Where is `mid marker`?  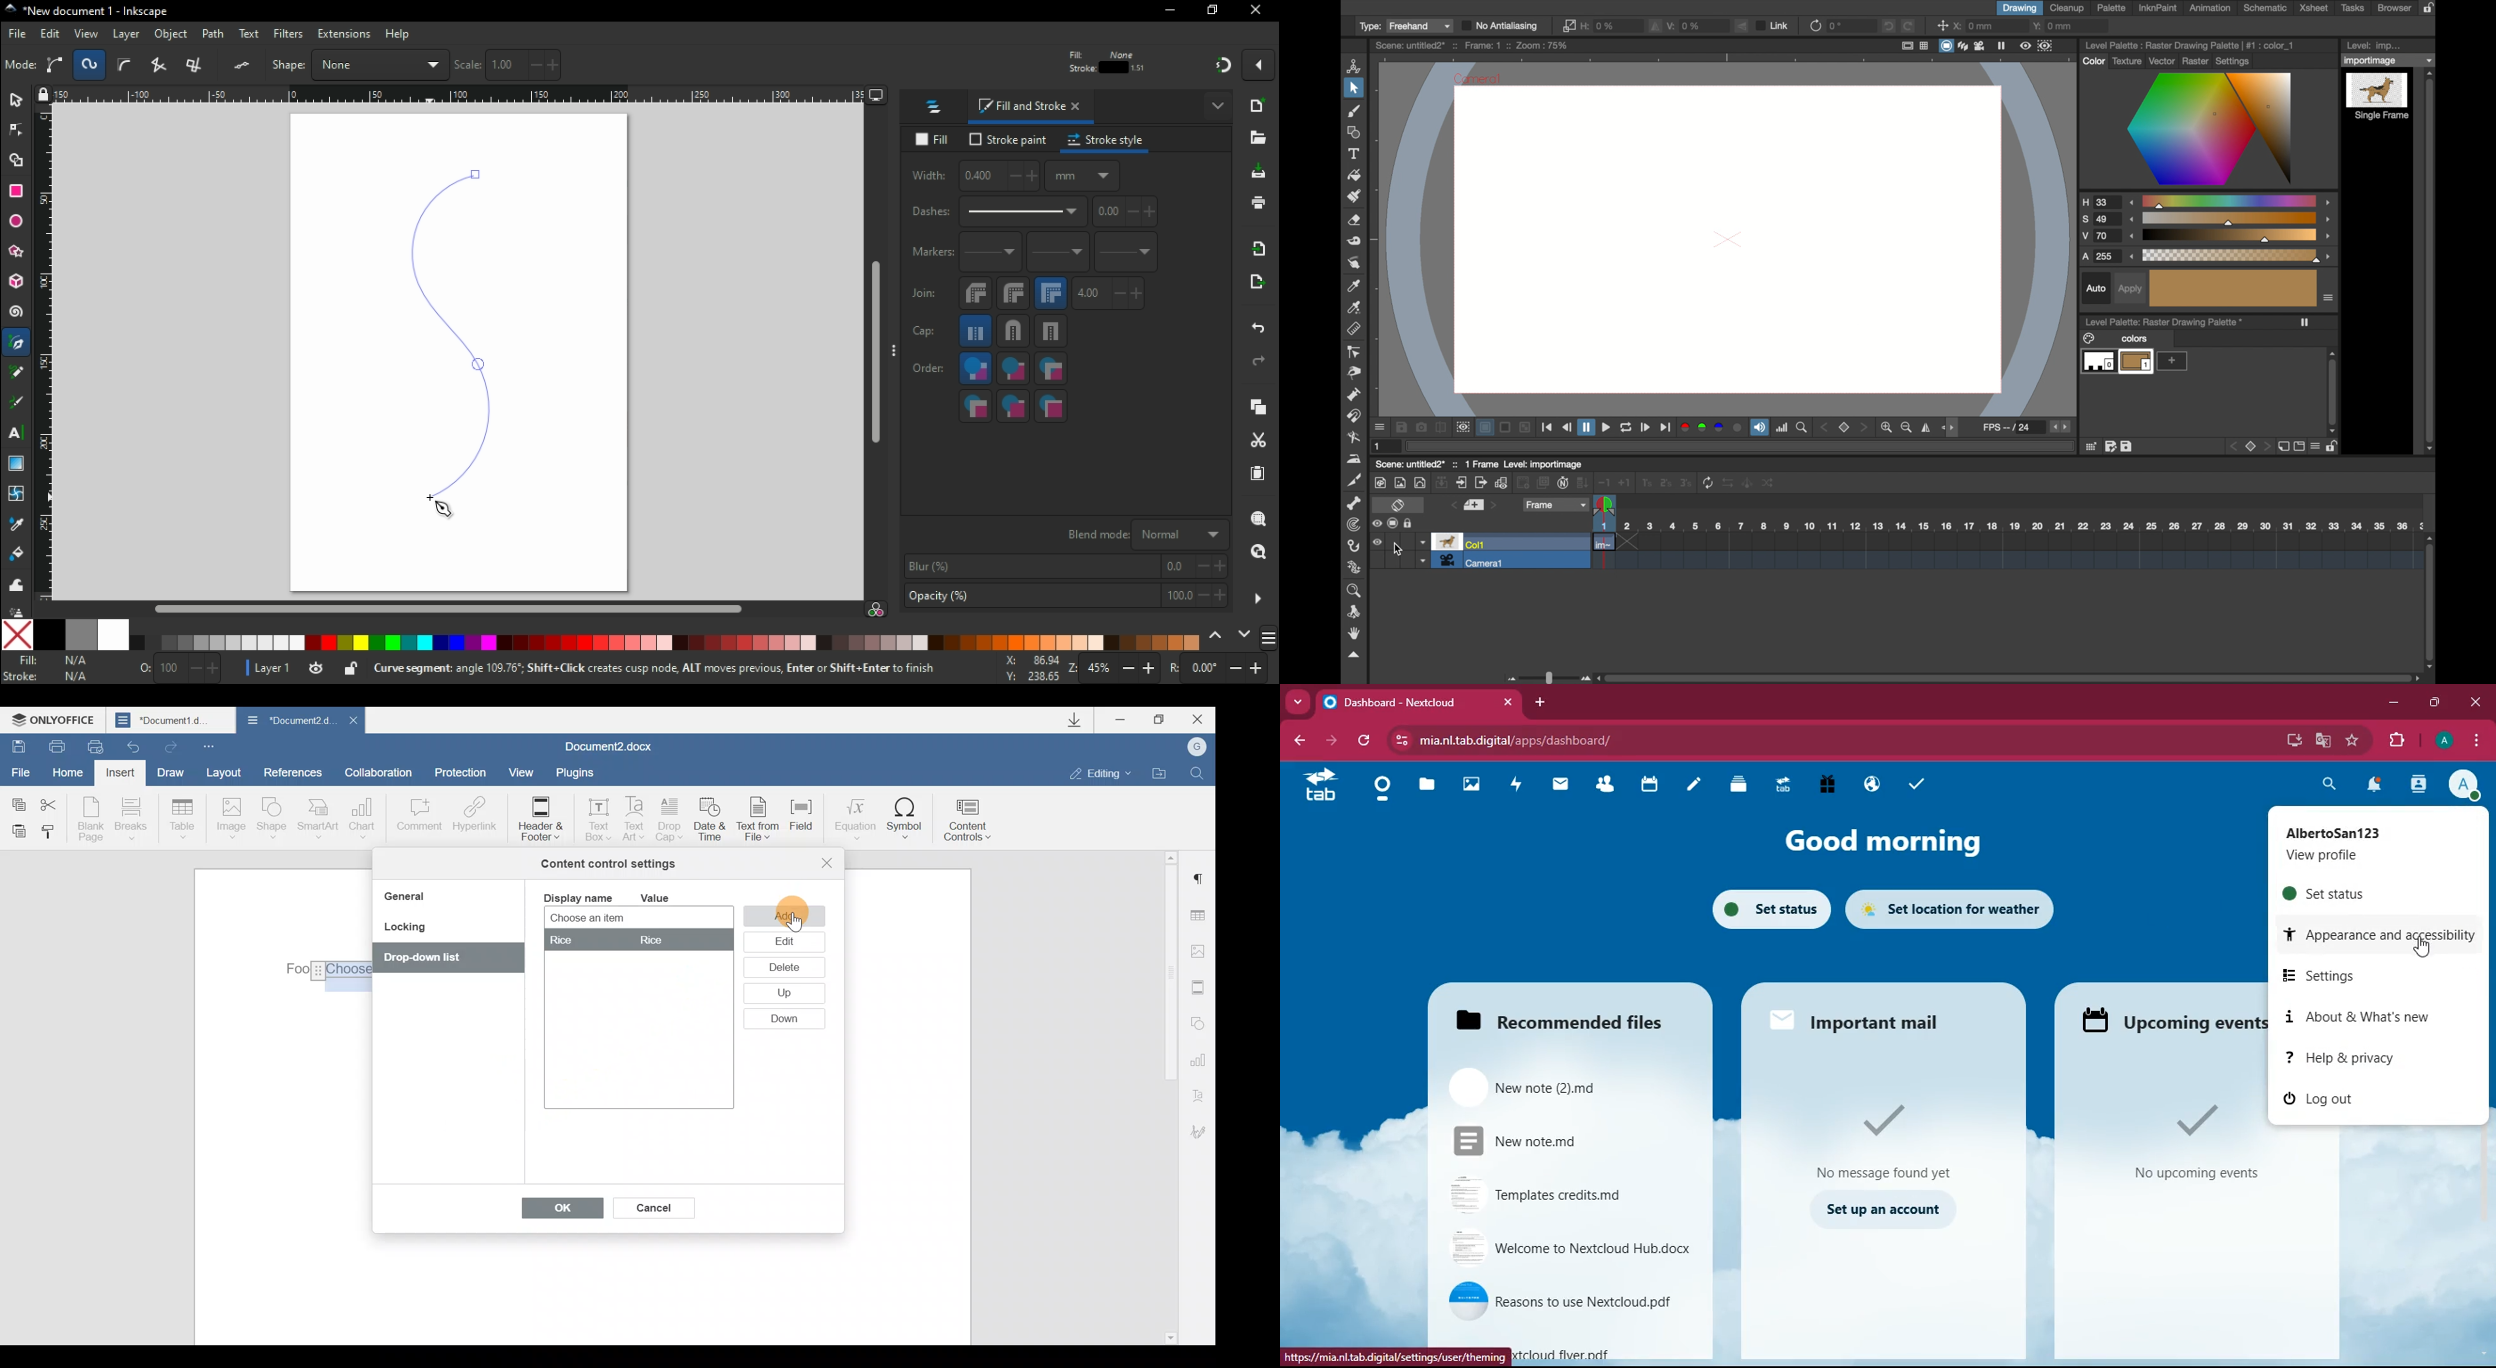
mid marker is located at coordinates (1061, 256).